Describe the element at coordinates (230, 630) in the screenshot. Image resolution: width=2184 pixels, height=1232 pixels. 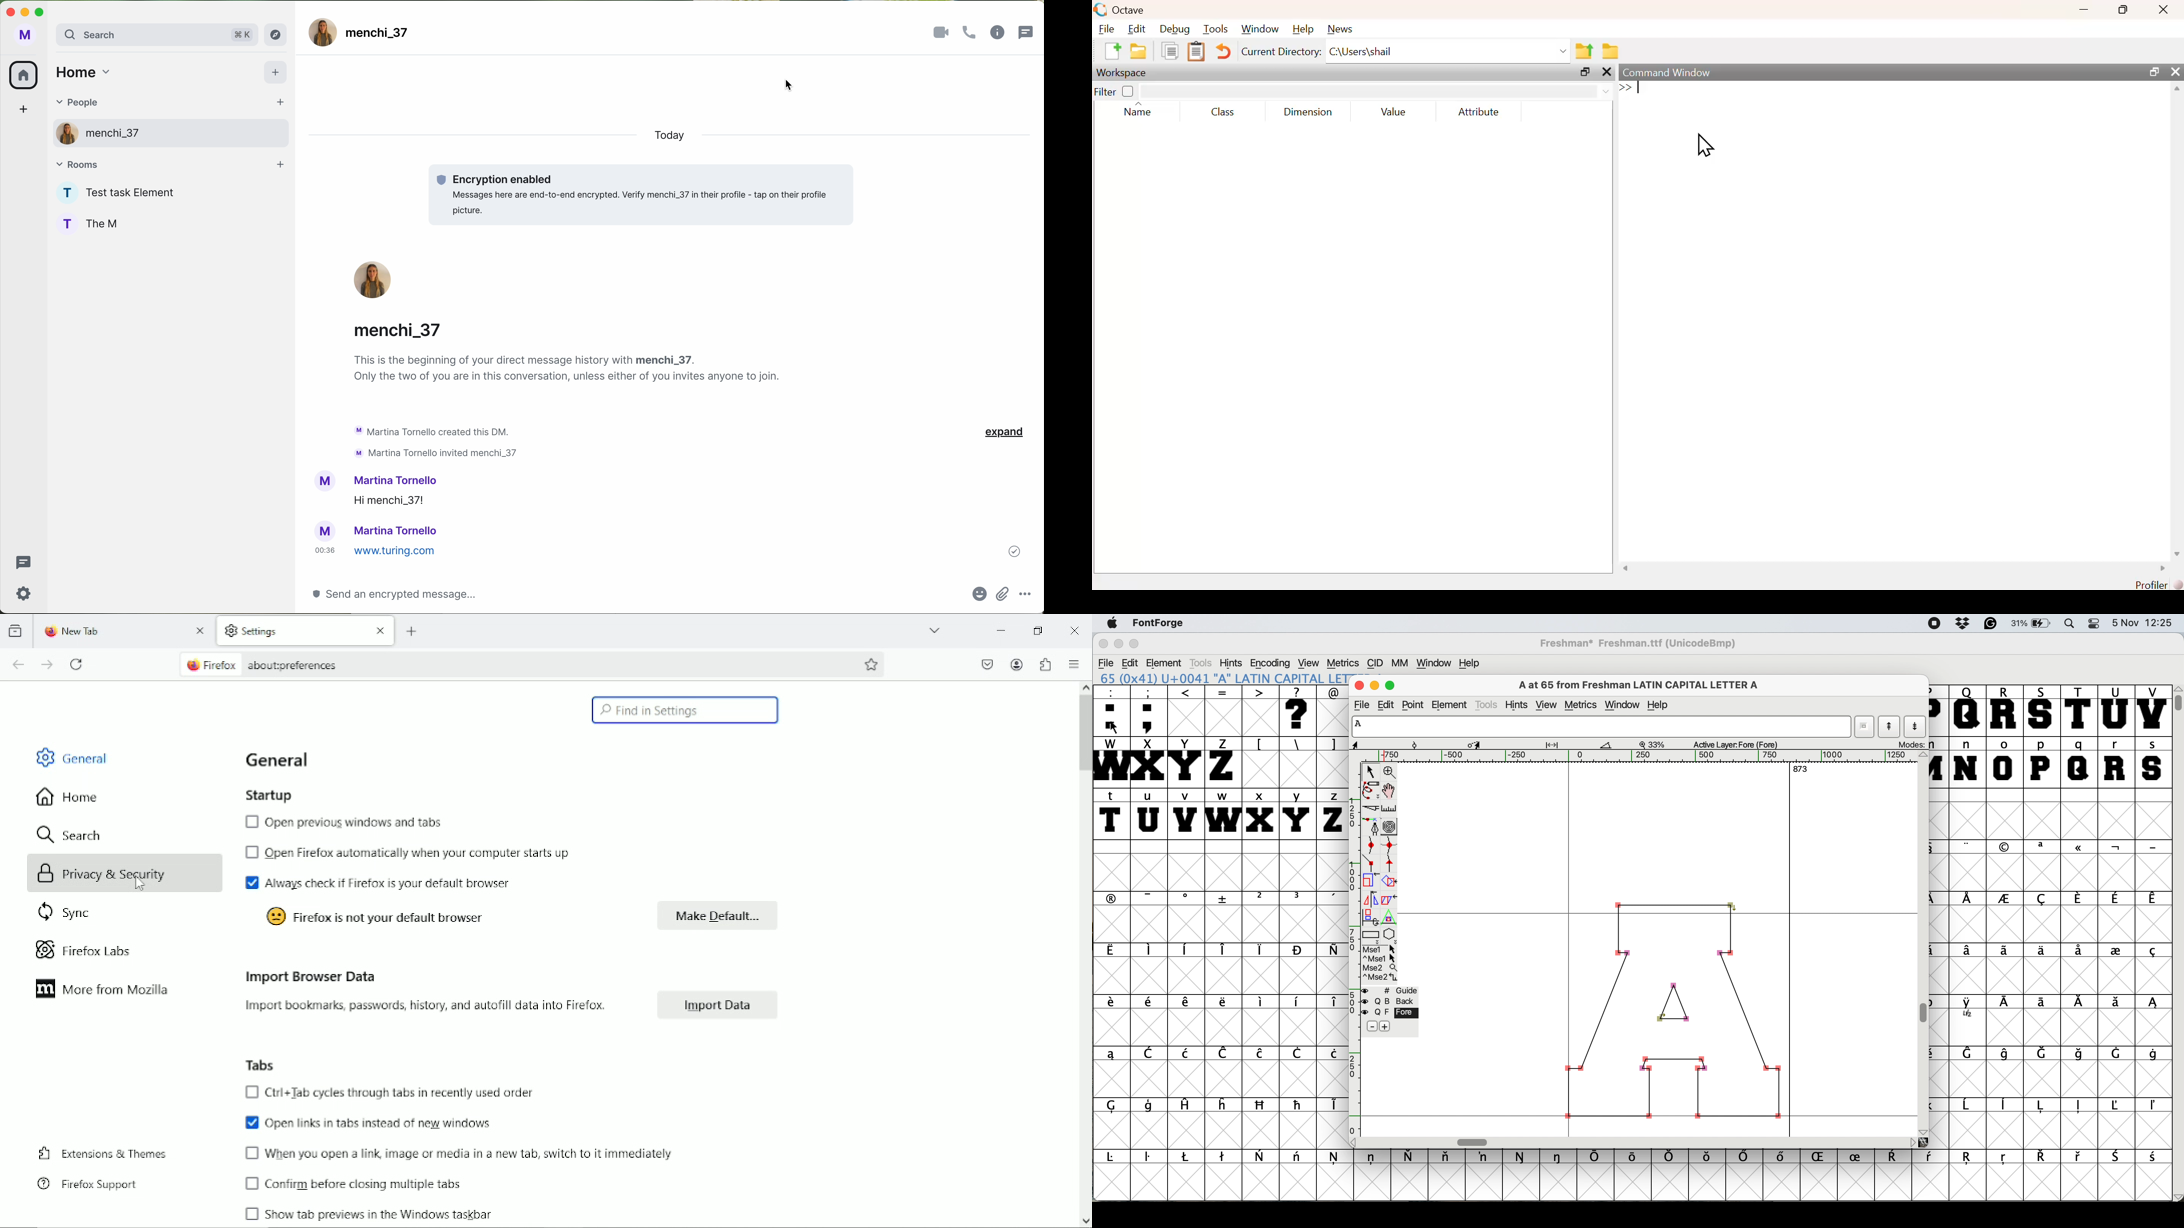
I see `settings logo` at that location.